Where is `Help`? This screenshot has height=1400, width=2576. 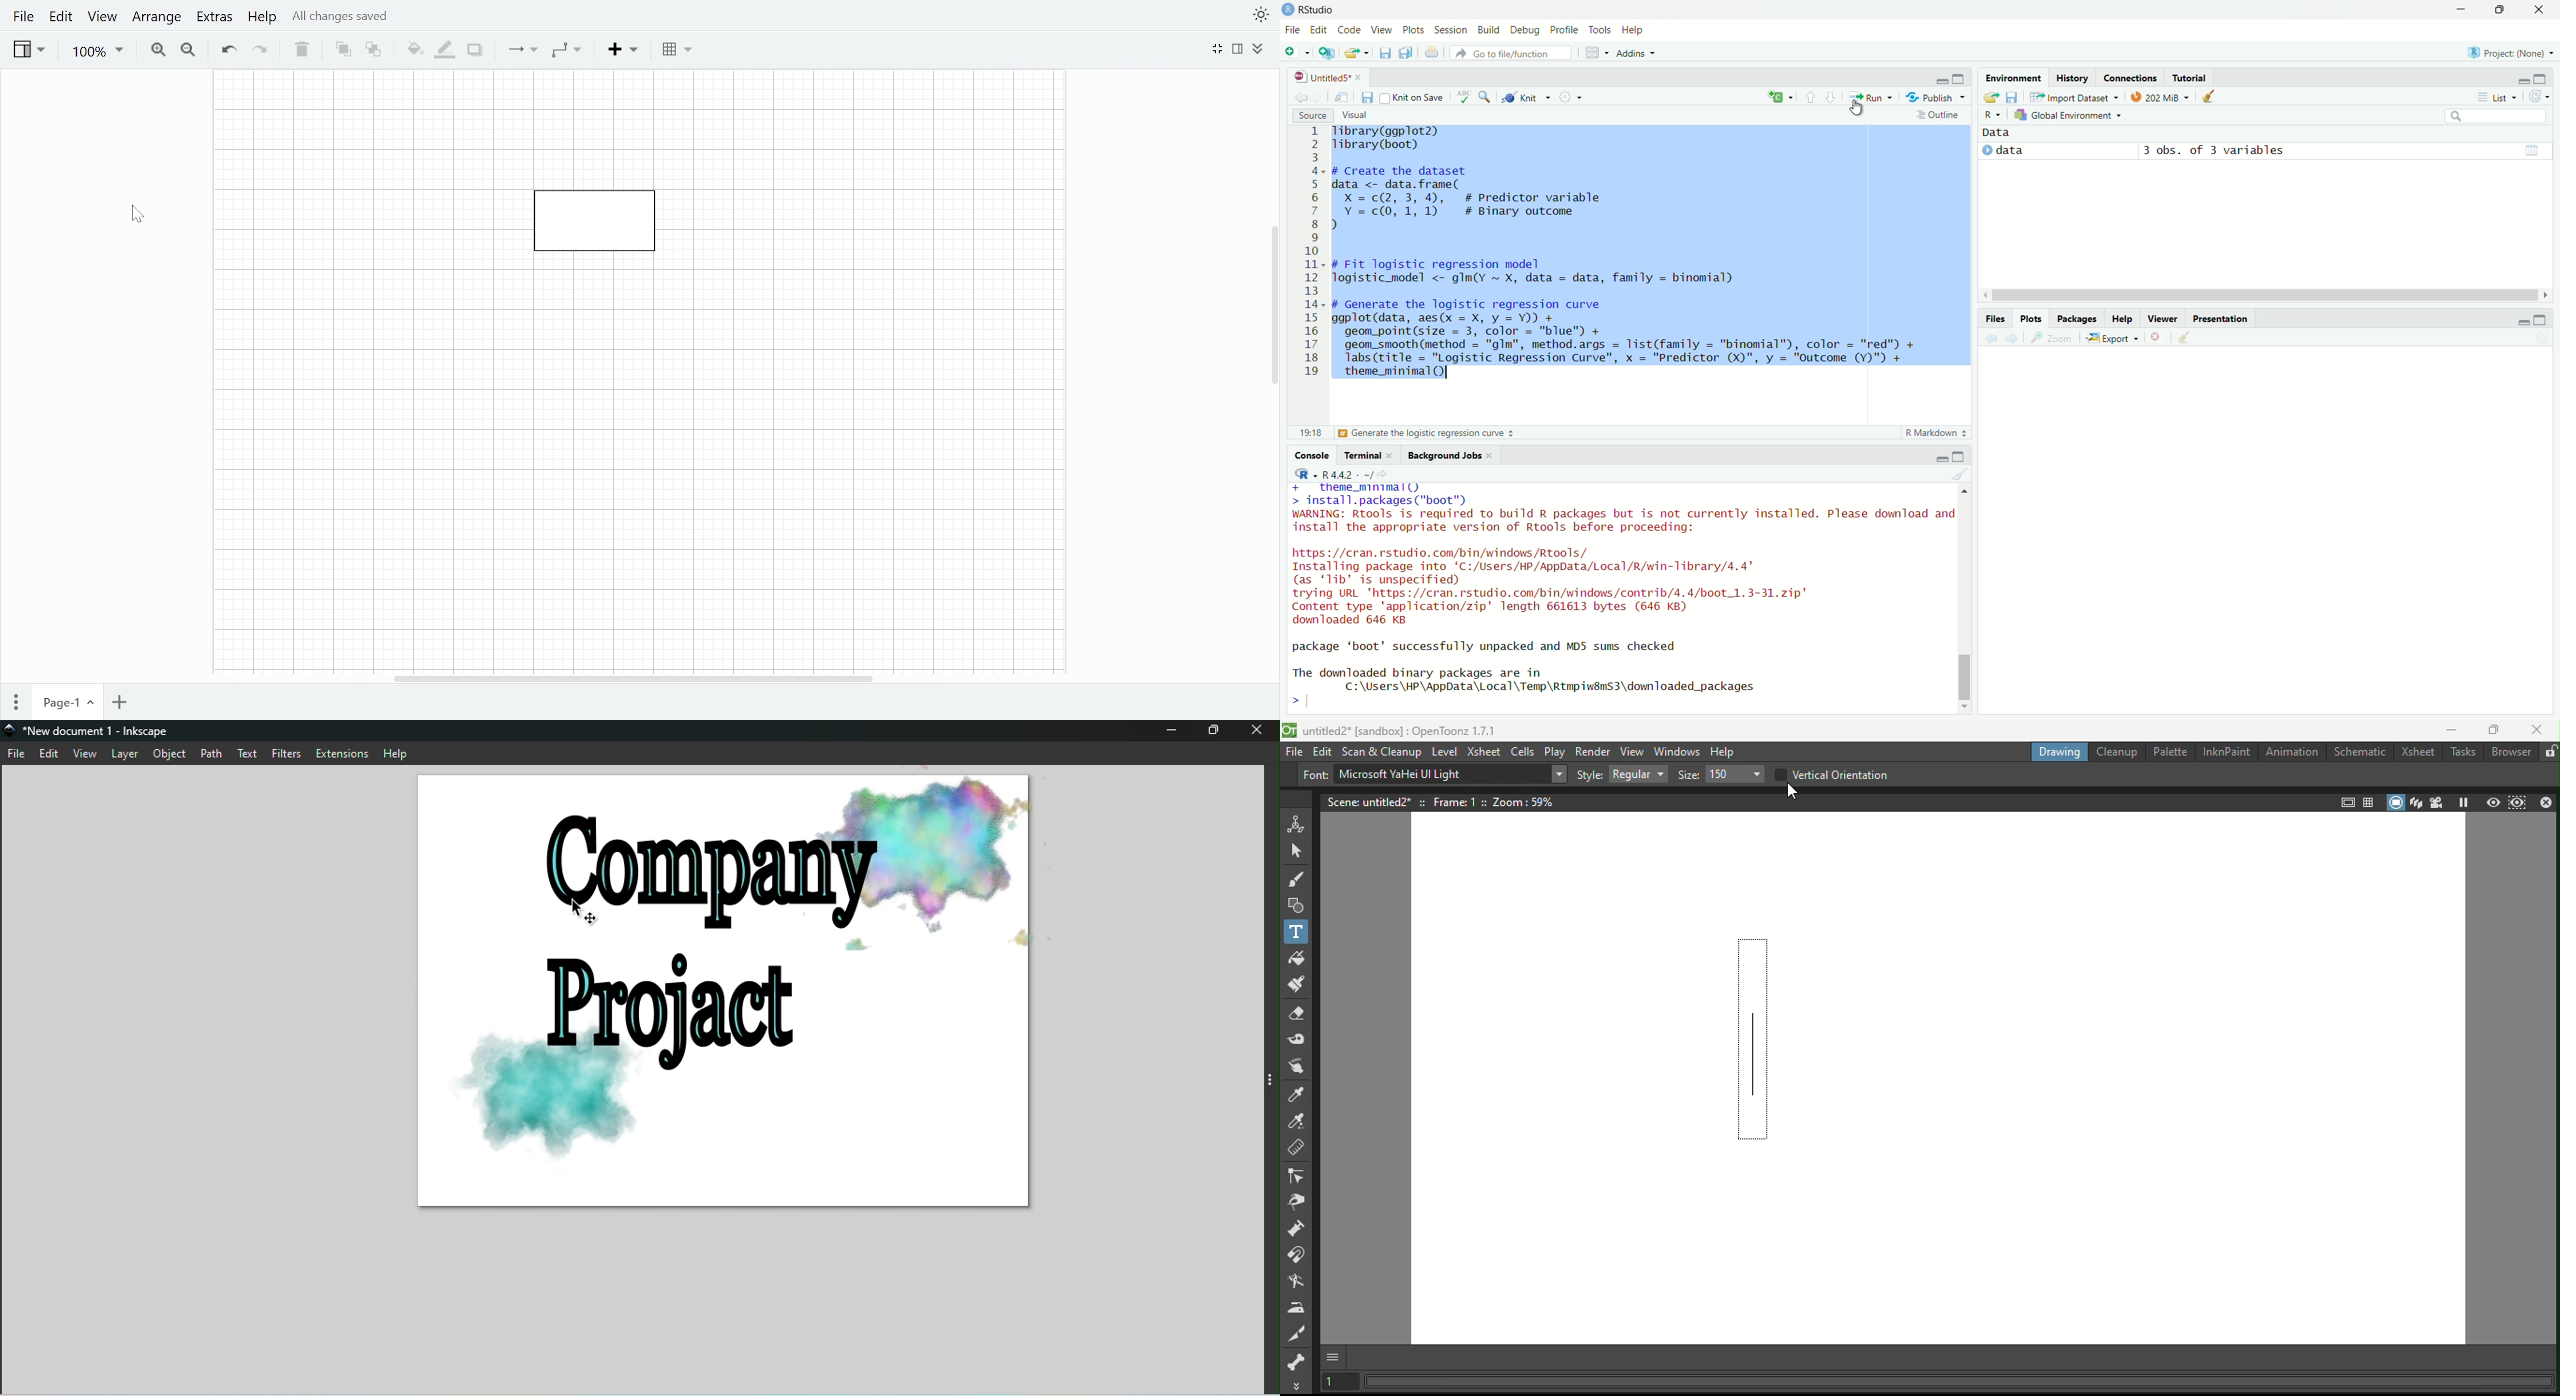
Help is located at coordinates (399, 753).